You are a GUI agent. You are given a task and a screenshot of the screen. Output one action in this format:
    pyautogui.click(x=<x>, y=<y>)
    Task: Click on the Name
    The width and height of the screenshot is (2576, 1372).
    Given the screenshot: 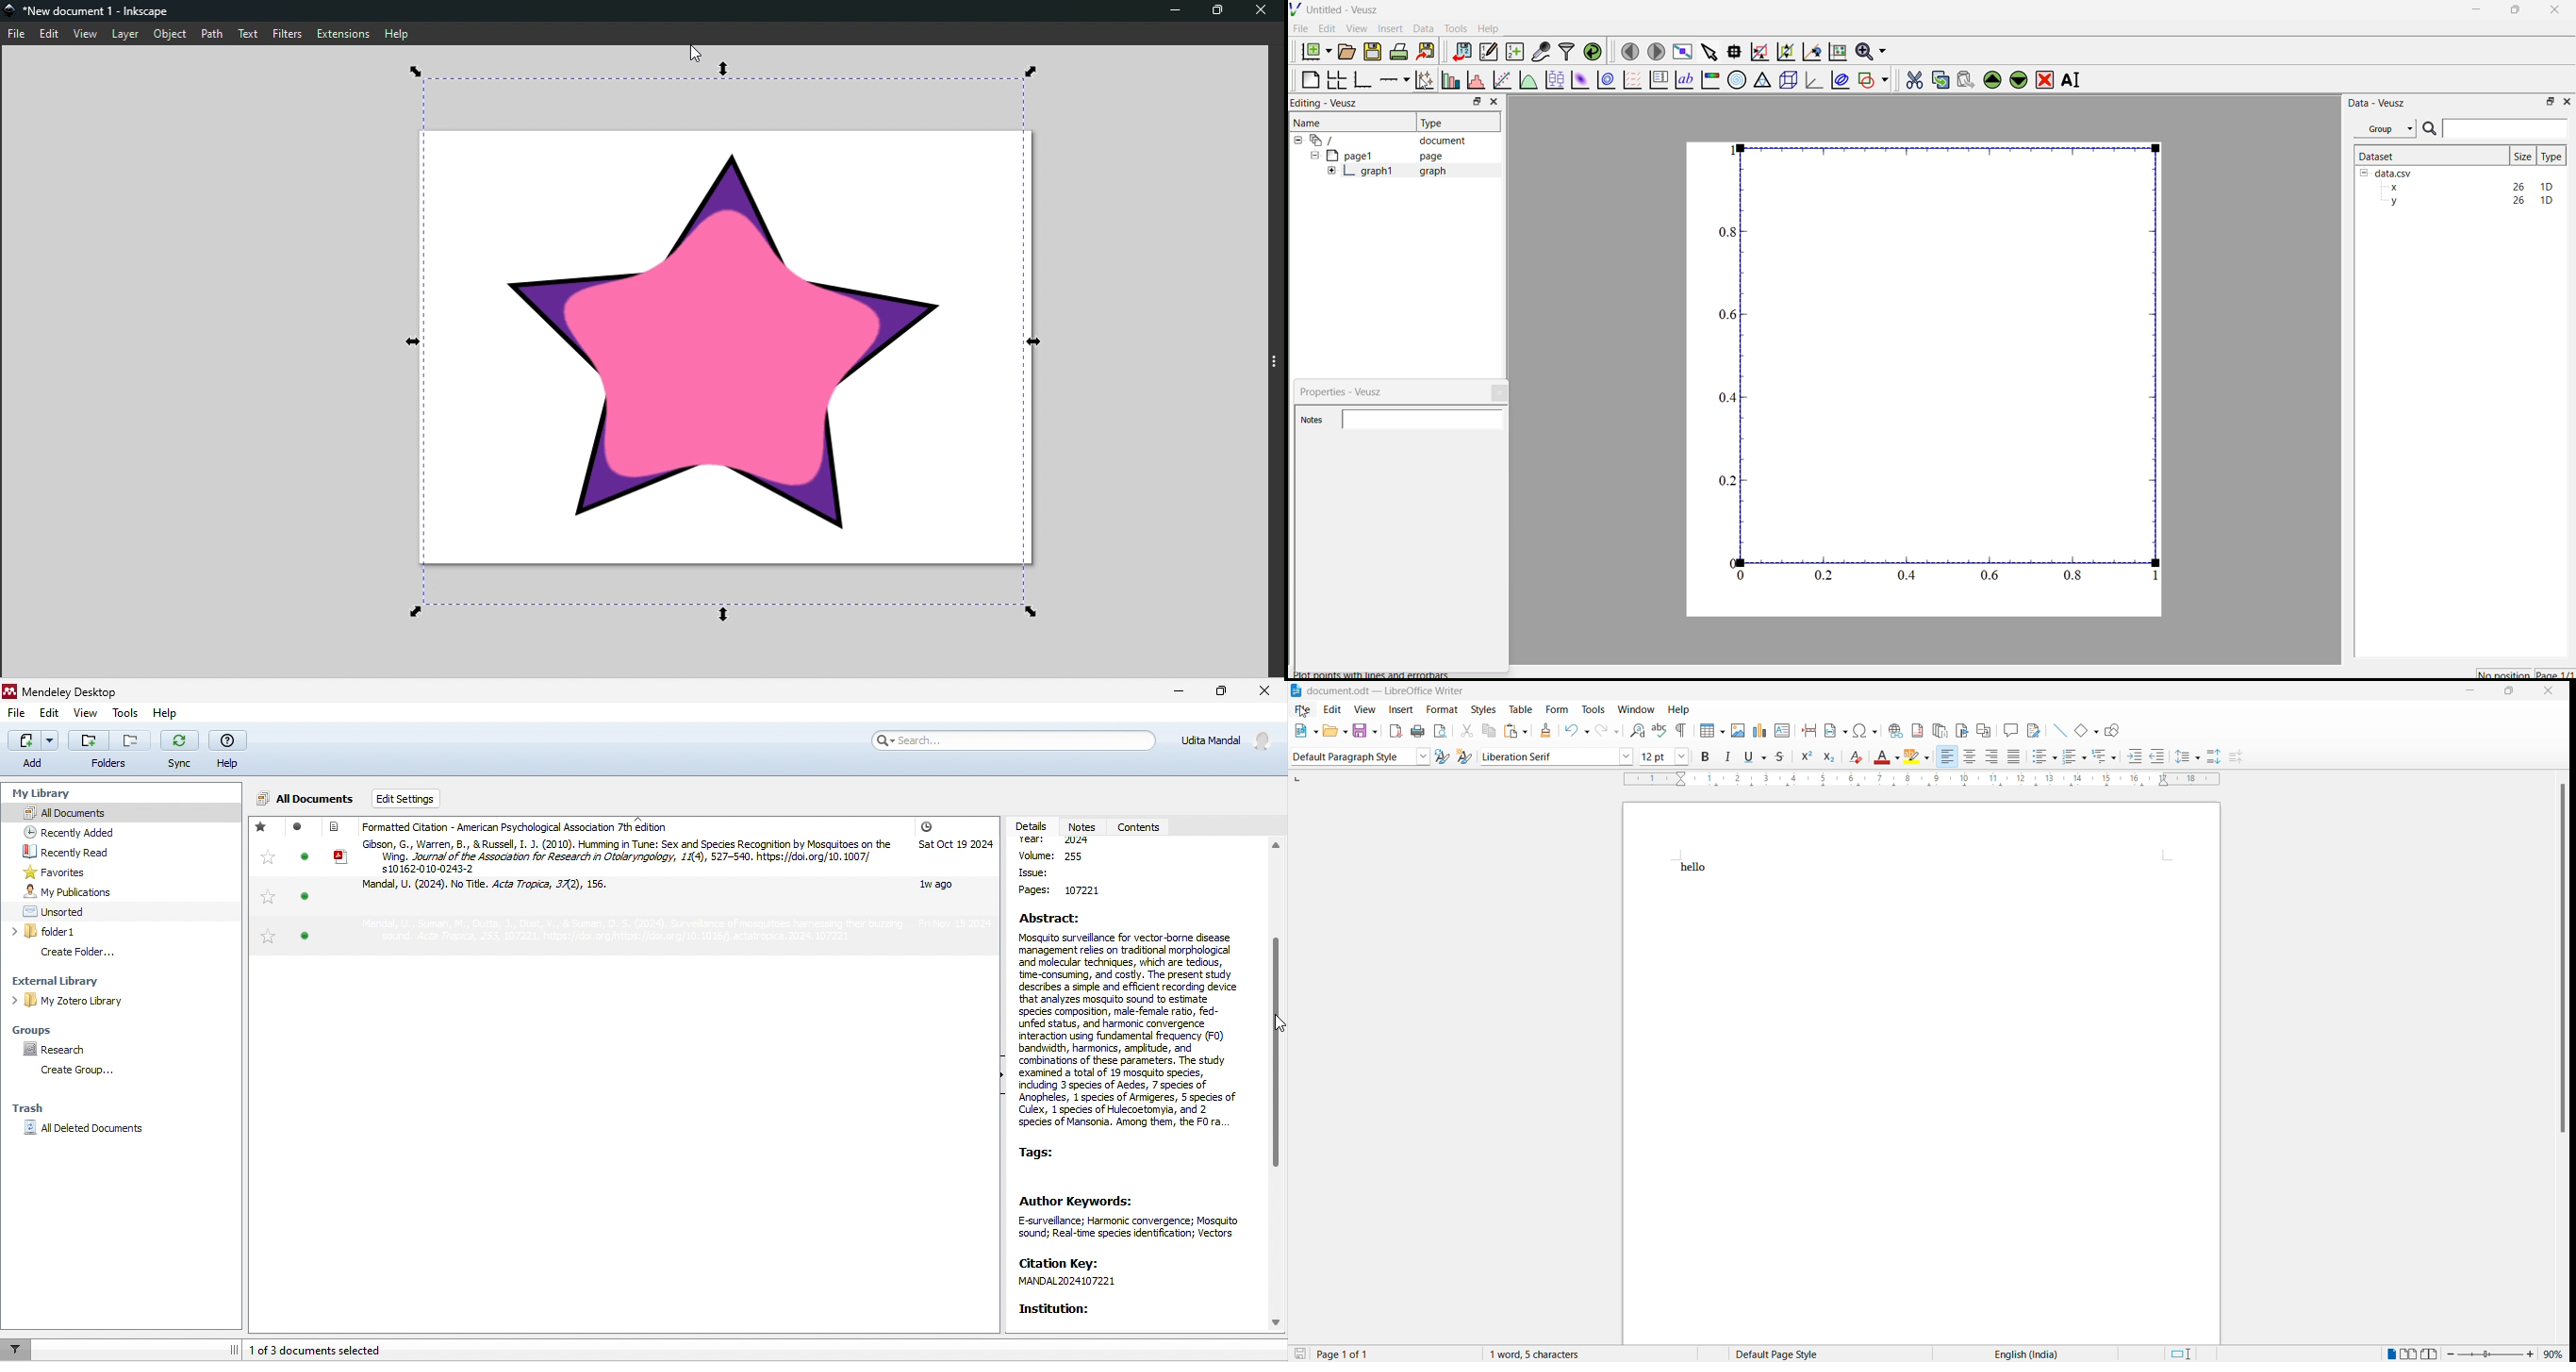 What is the action you would take?
    pyautogui.click(x=1309, y=121)
    